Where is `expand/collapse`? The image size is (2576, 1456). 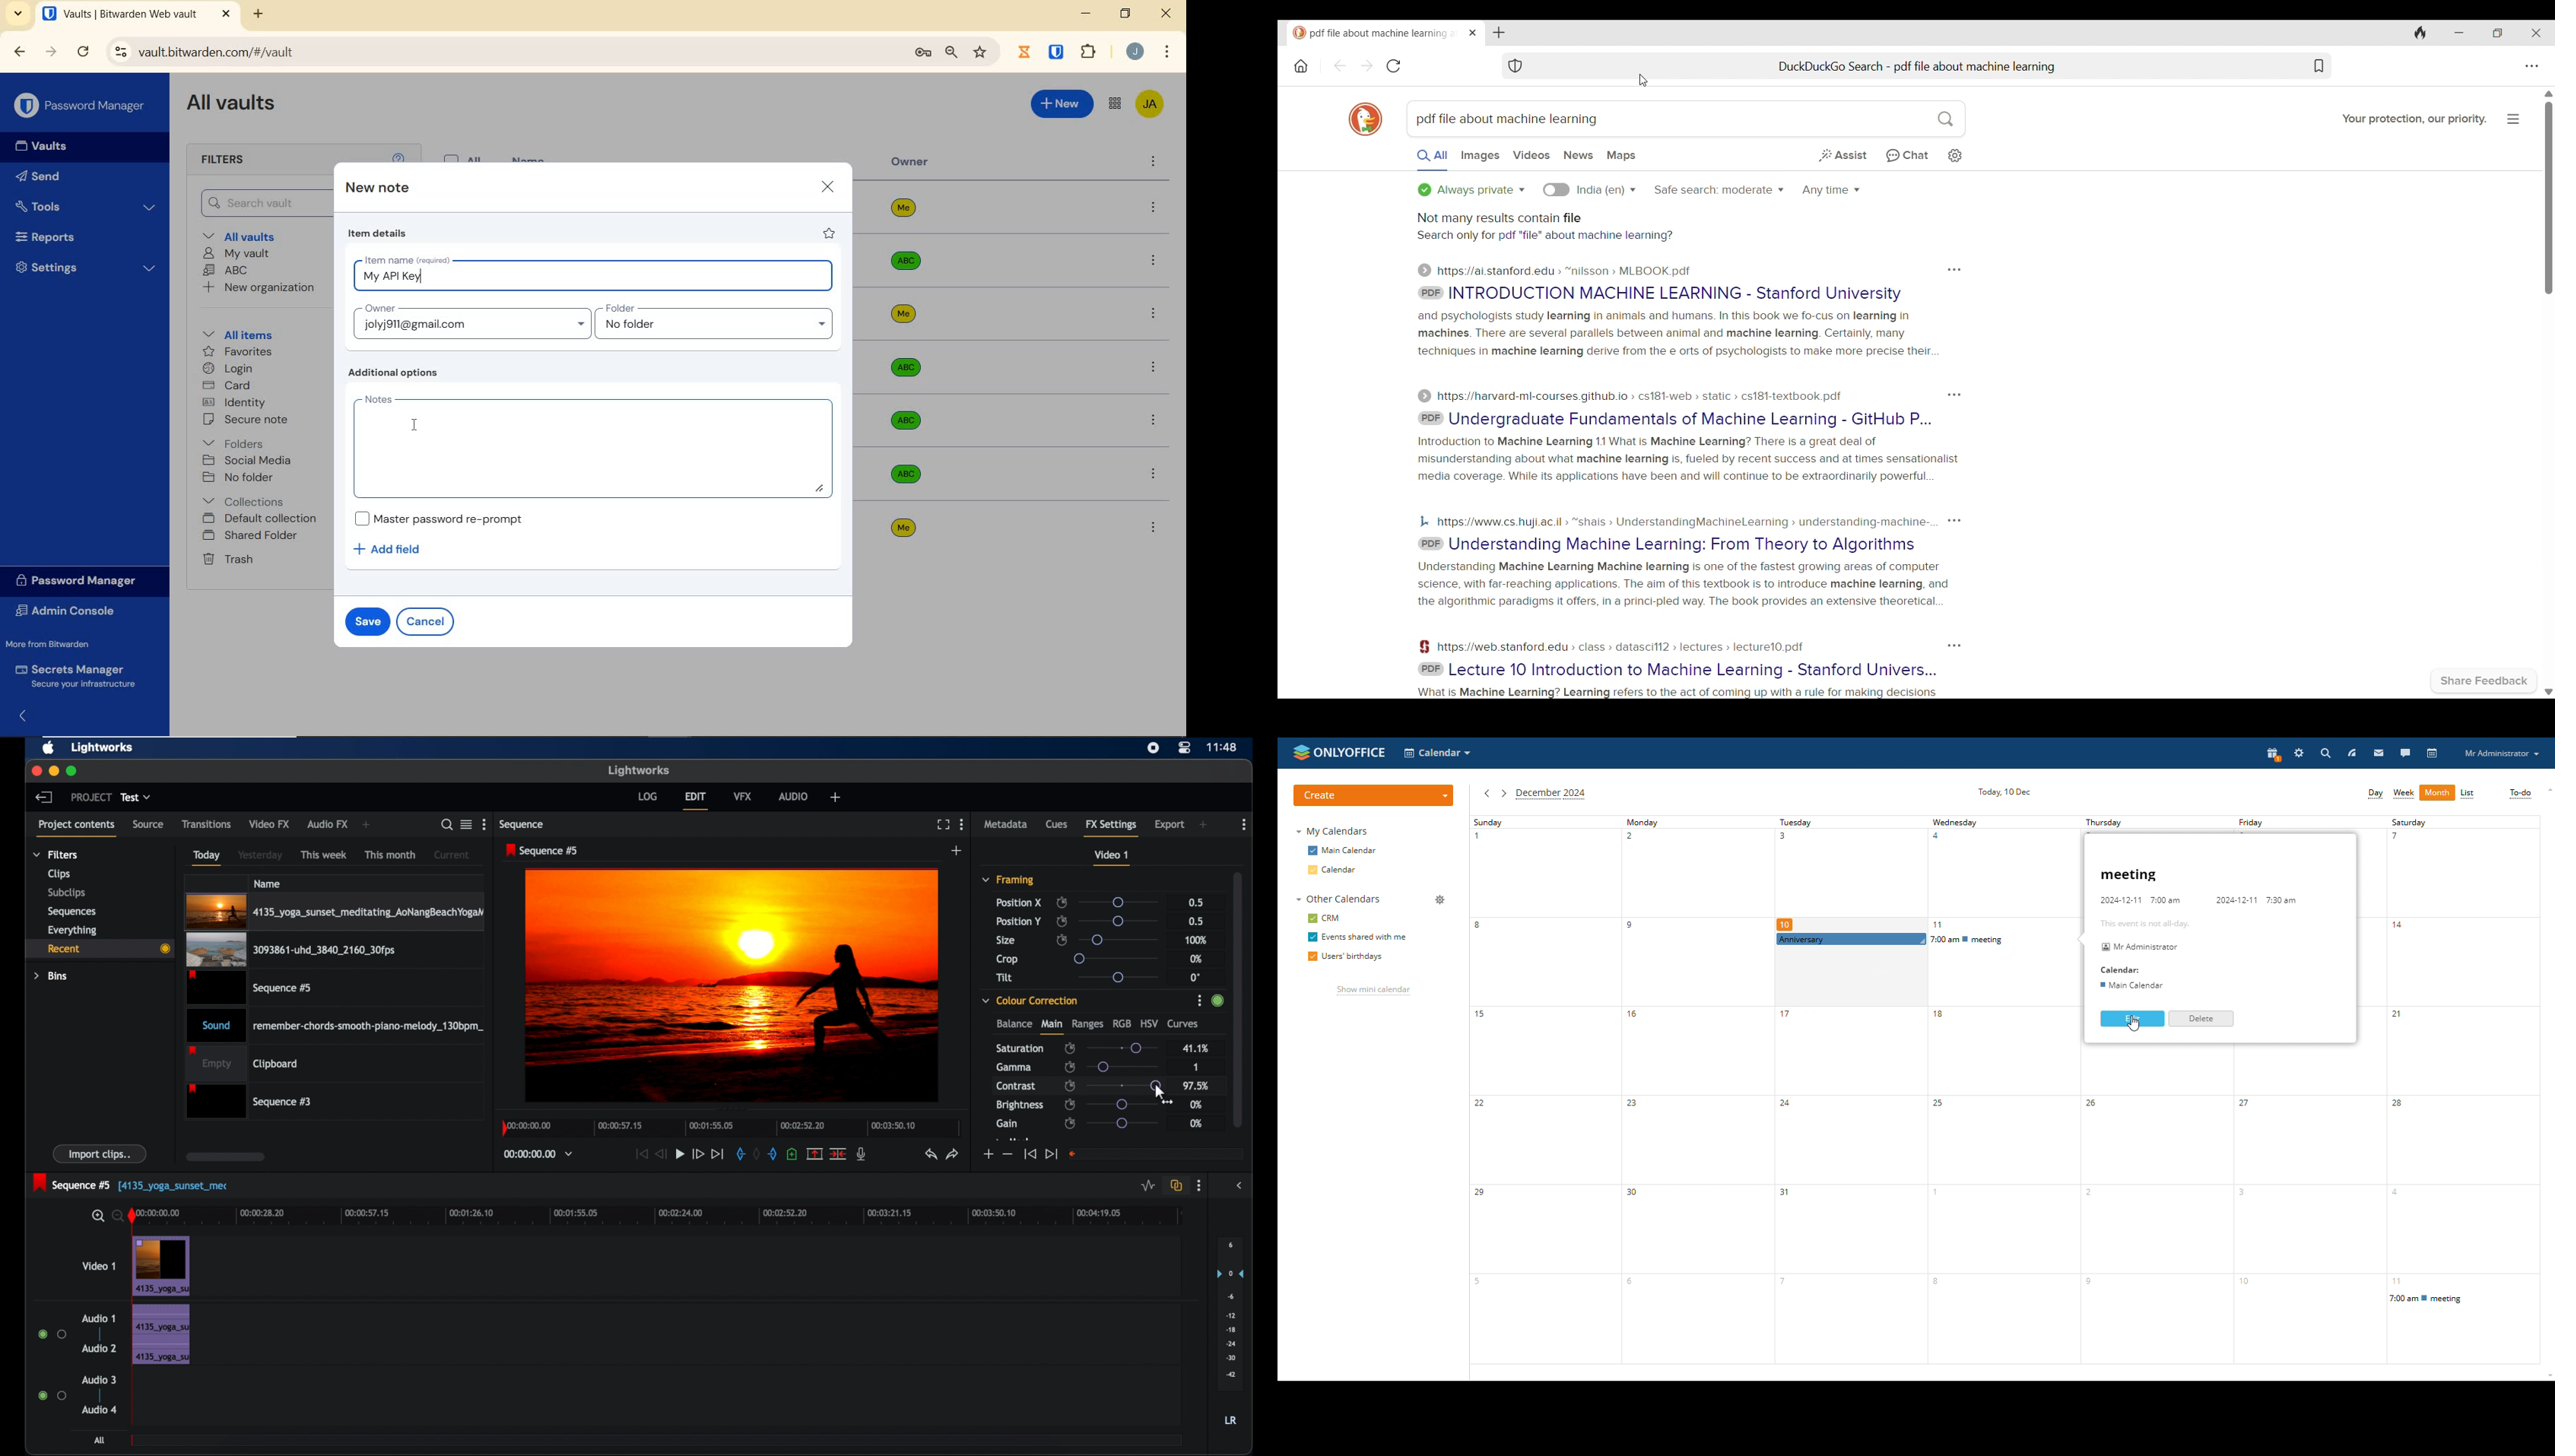
expand/collapse is located at coordinates (25, 714).